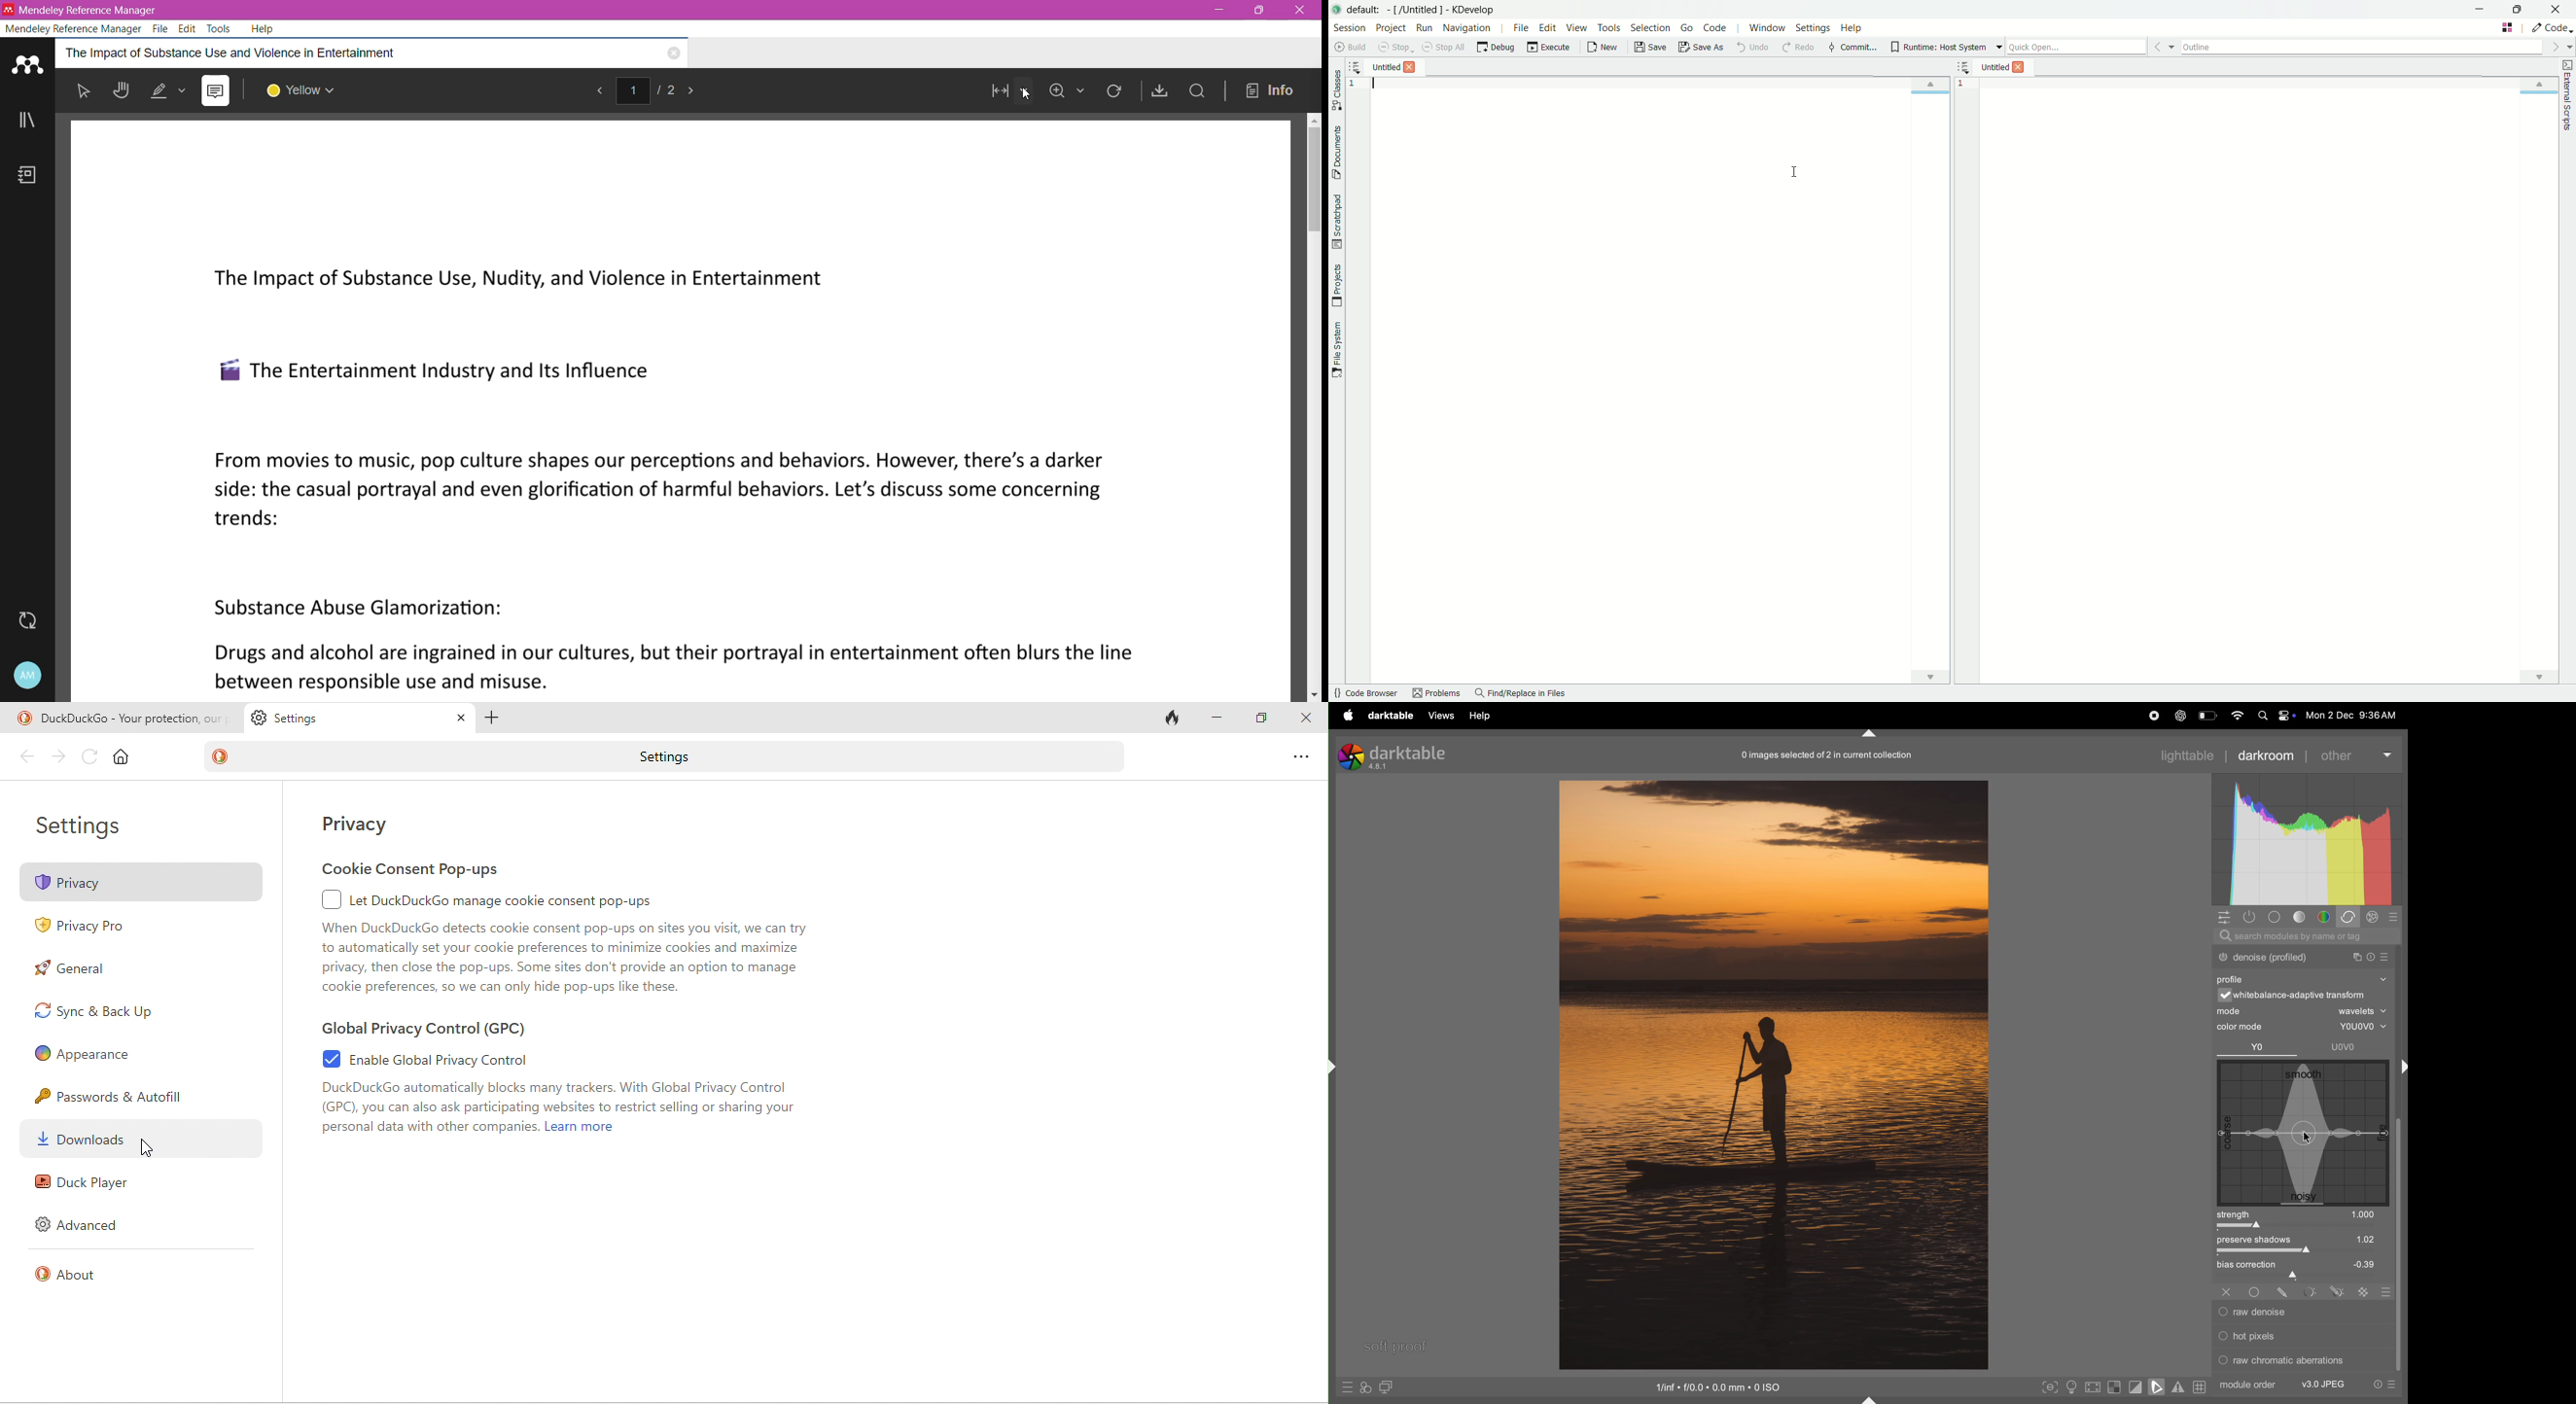 This screenshot has height=1428, width=2576. What do you see at coordinates (2274, 715) in the screenshot?
I see `apple widgets` at bounding box center [2274, 715].